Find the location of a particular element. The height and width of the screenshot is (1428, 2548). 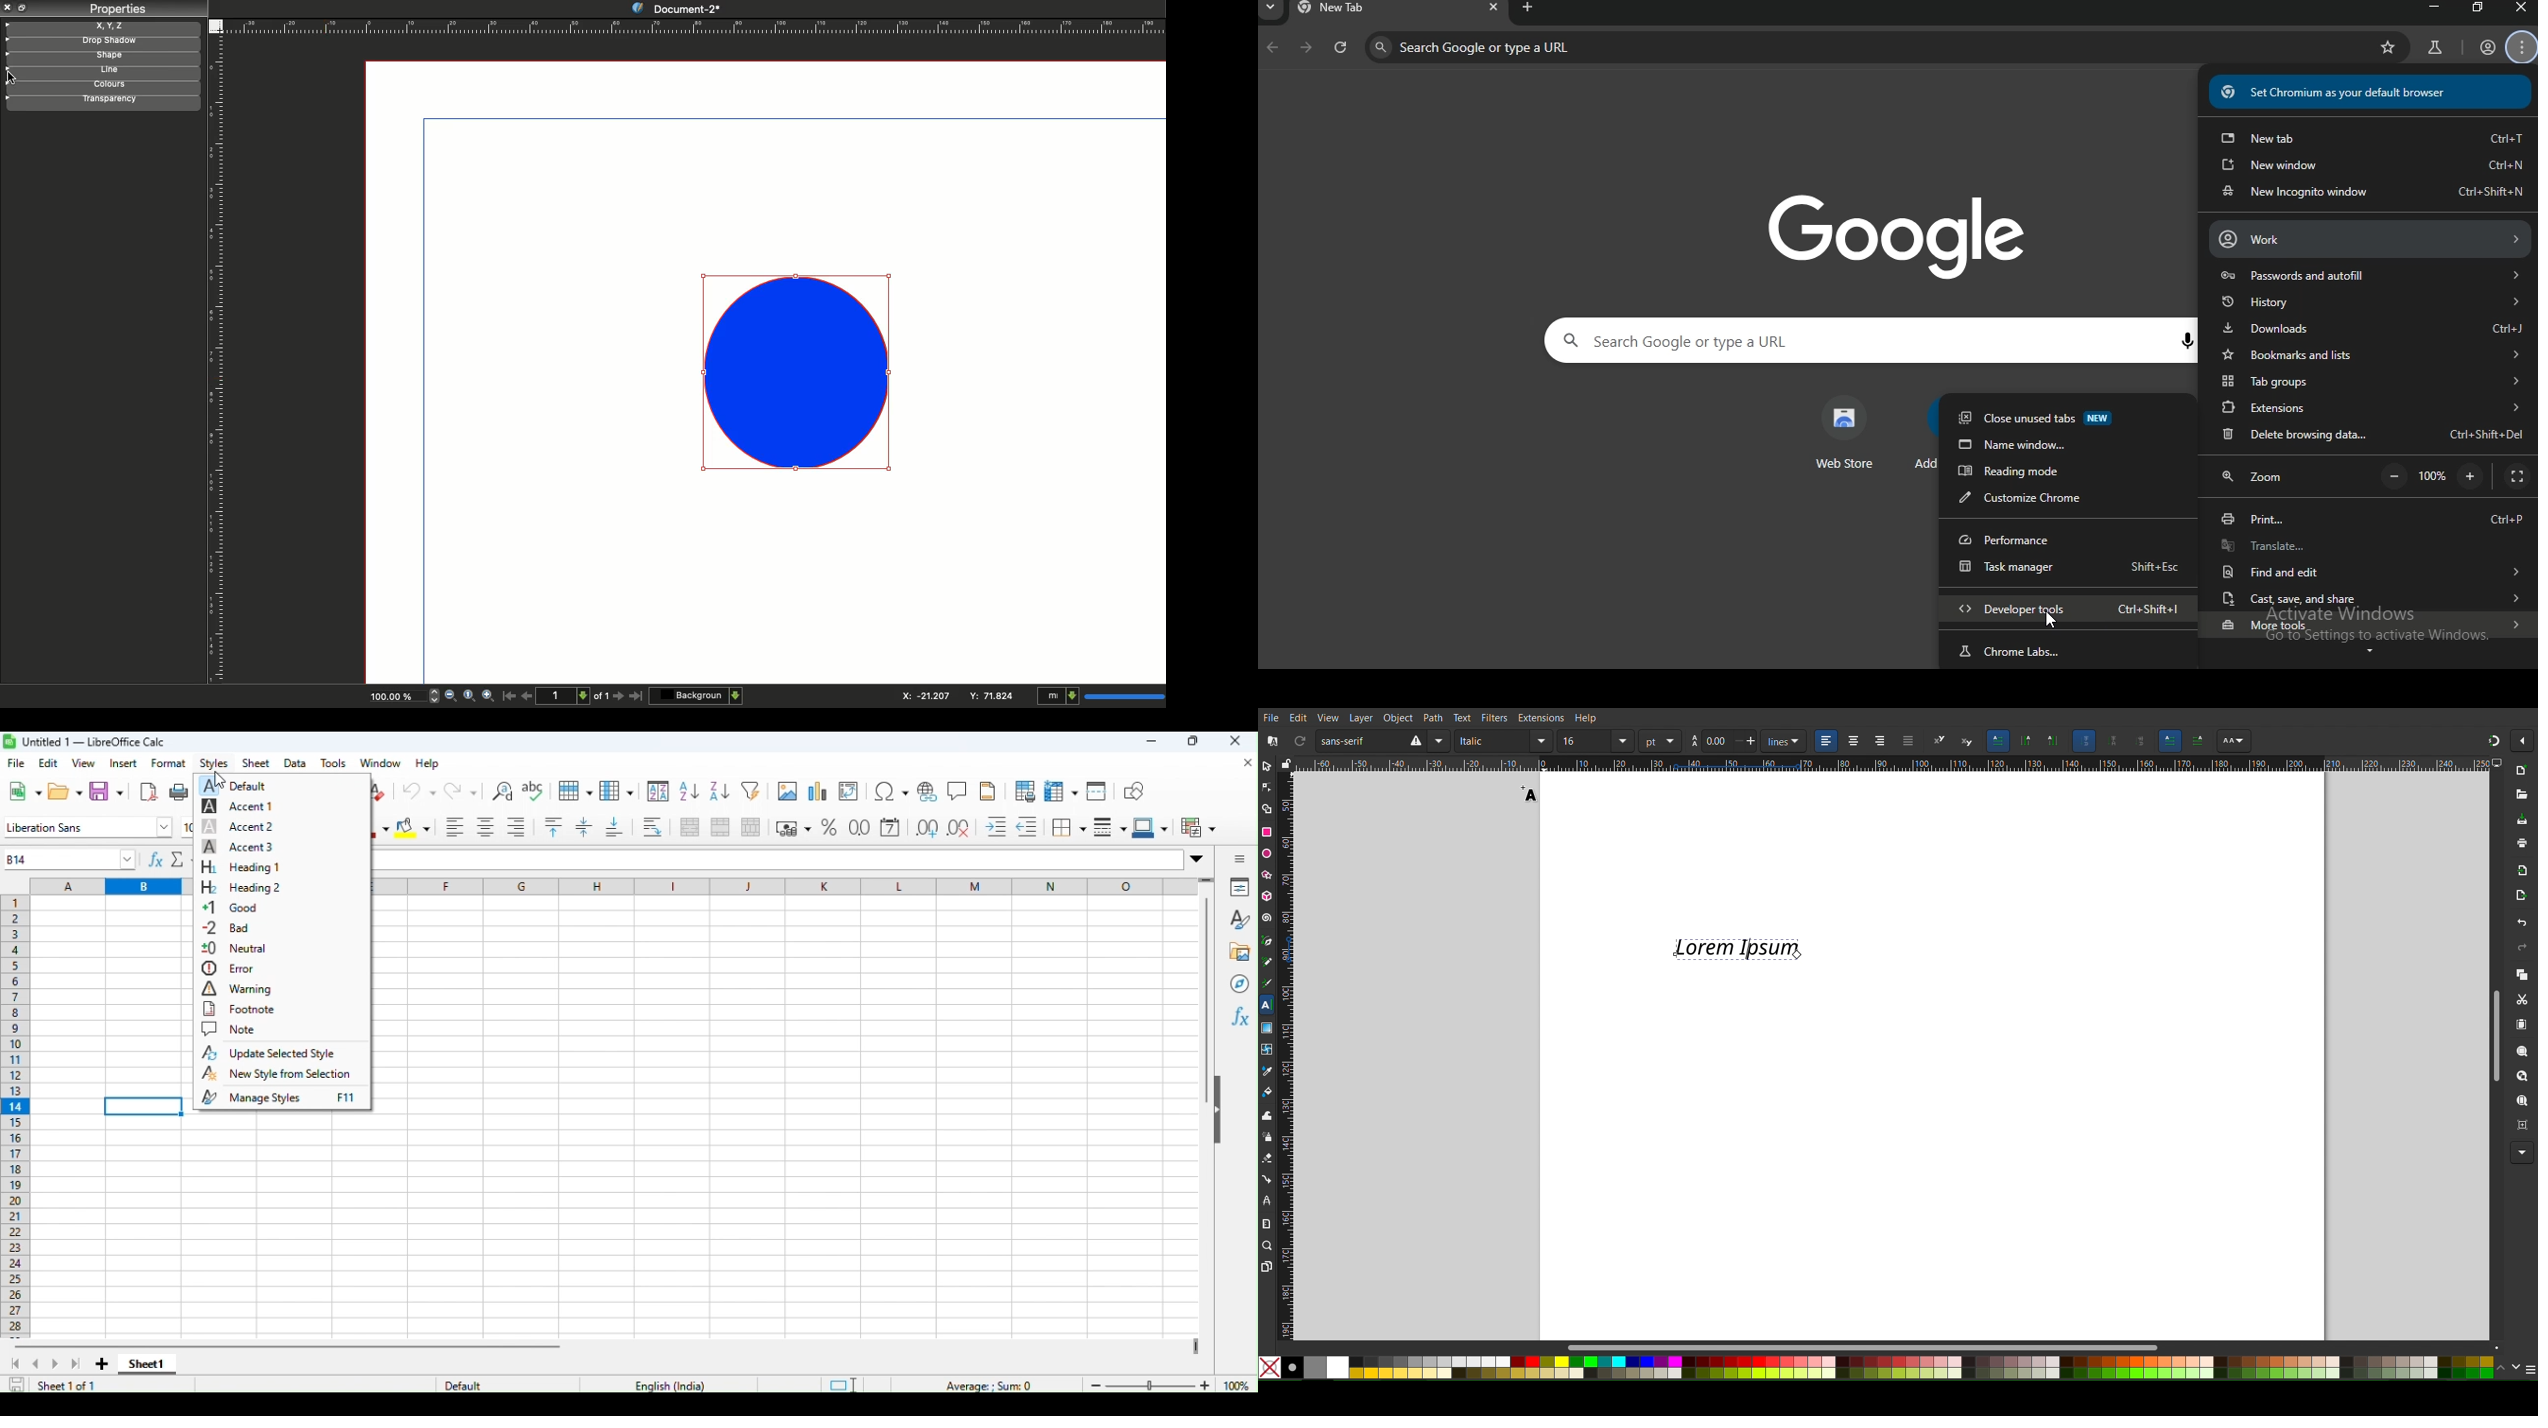

Format as date is located at coordinates (893, 826).